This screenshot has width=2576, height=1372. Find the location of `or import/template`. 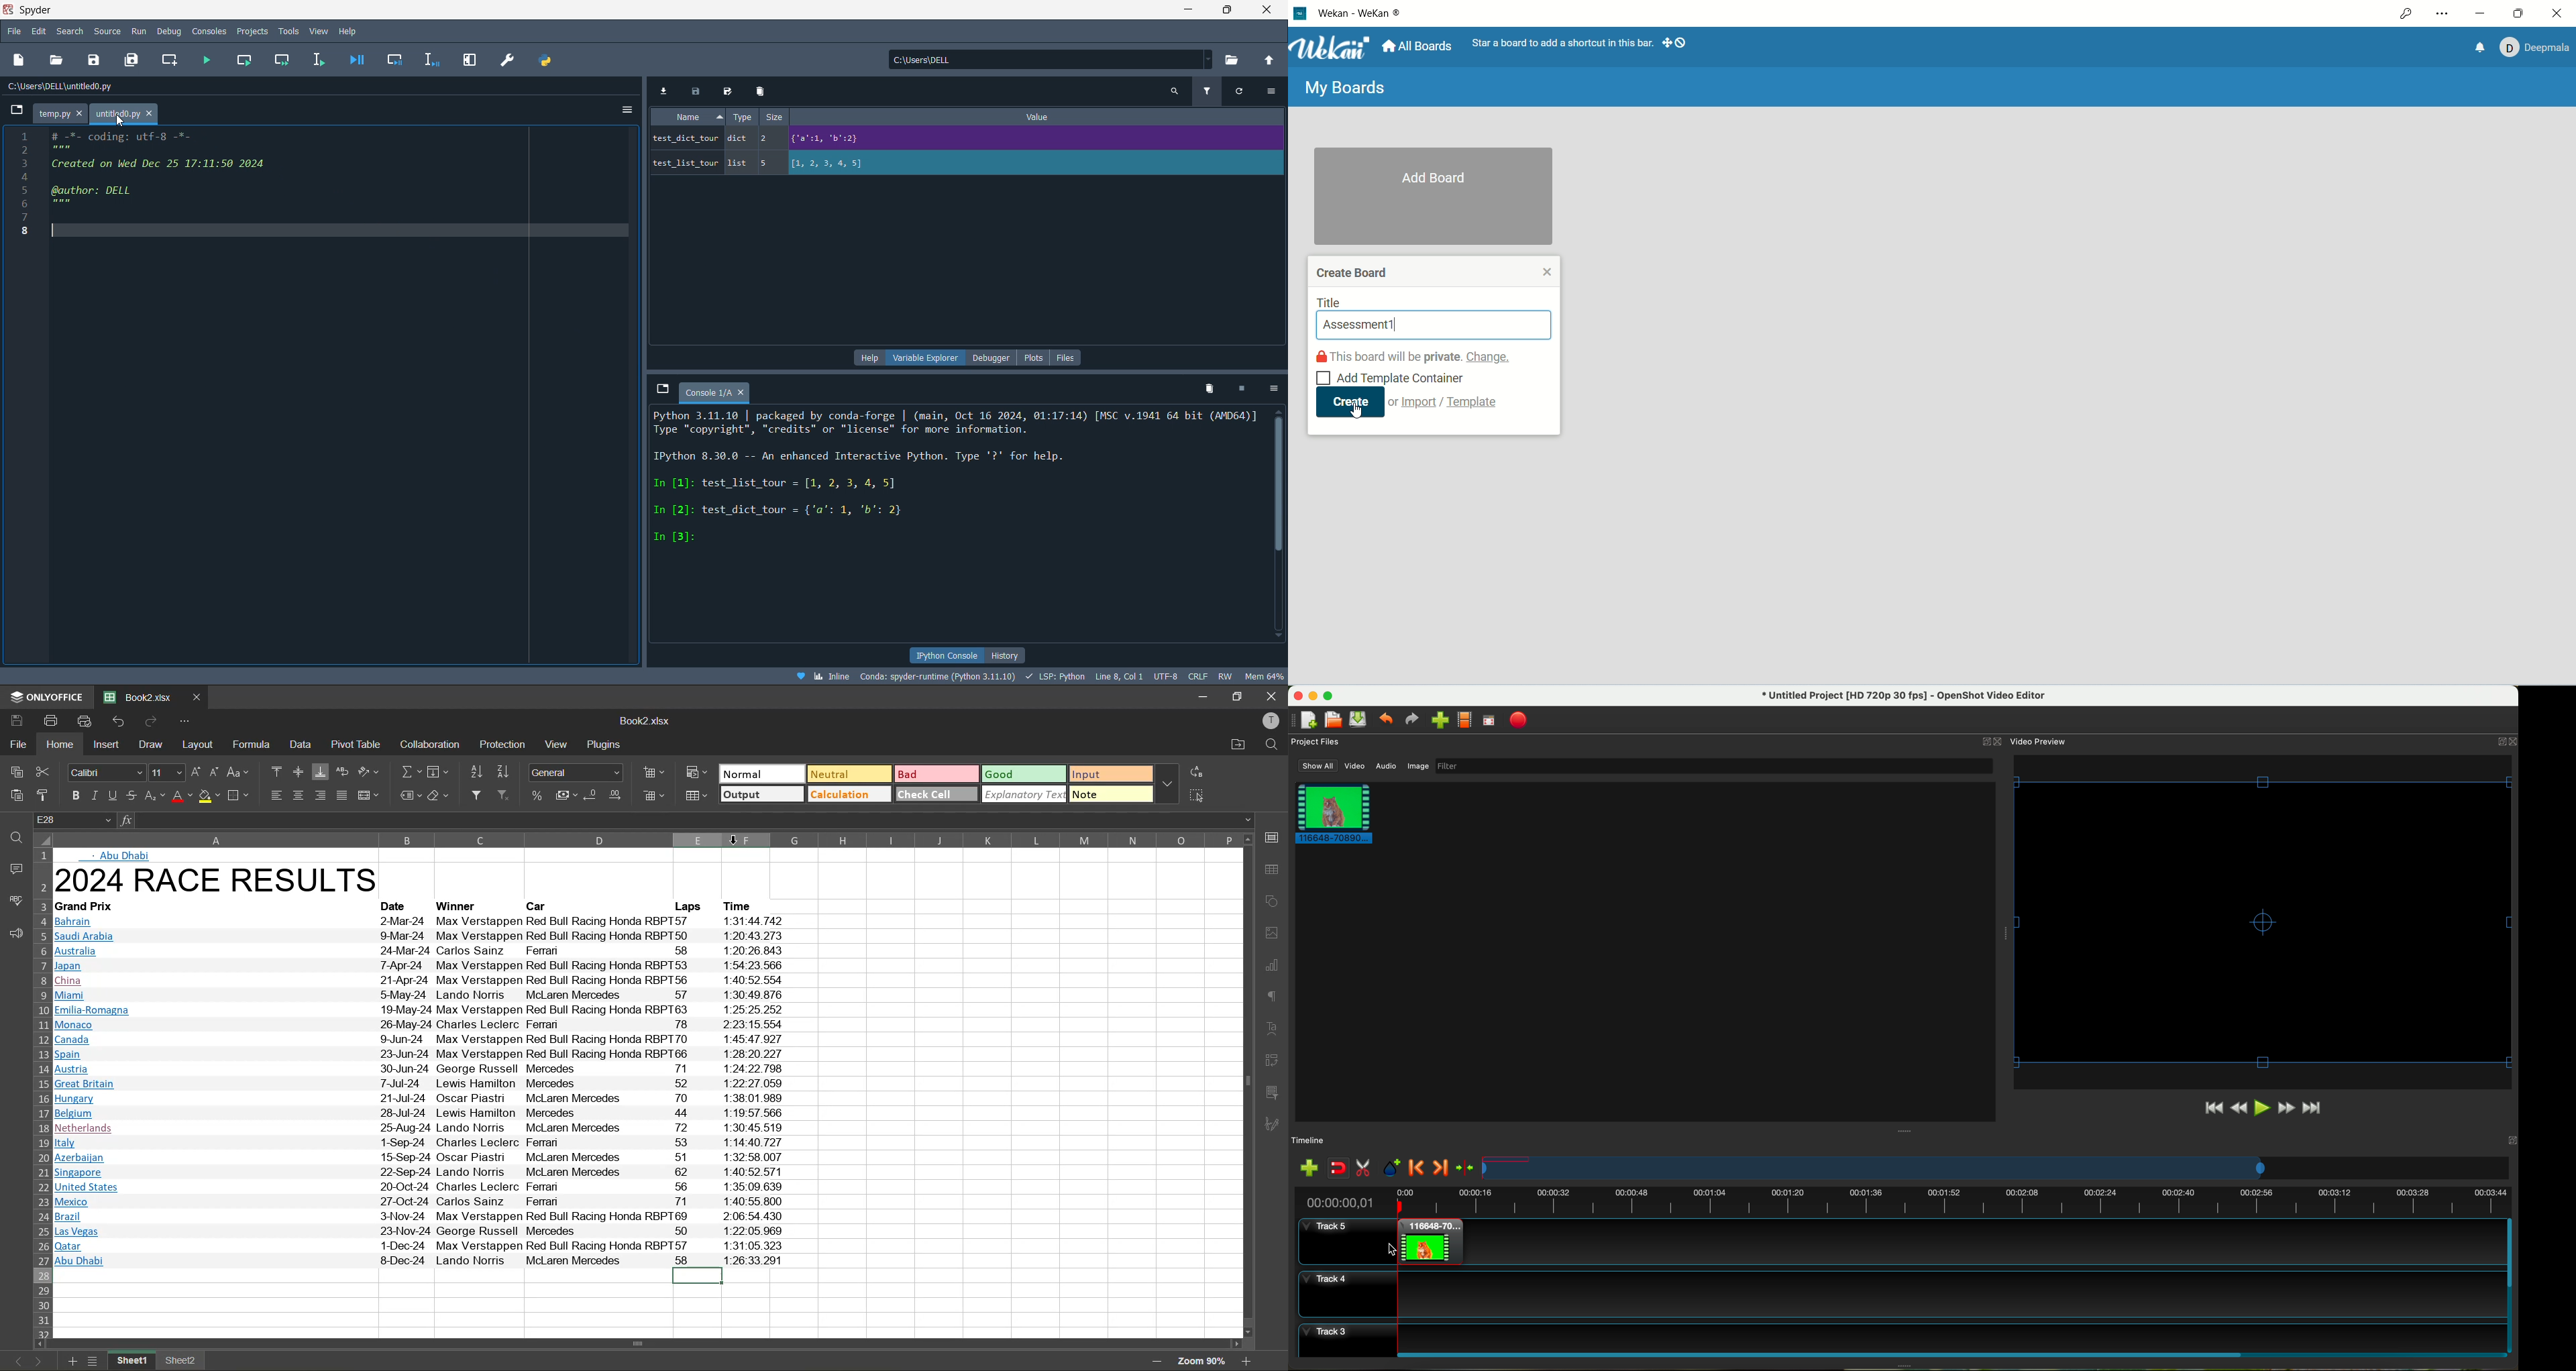

or import/template is located at coordinates (1444, 402).